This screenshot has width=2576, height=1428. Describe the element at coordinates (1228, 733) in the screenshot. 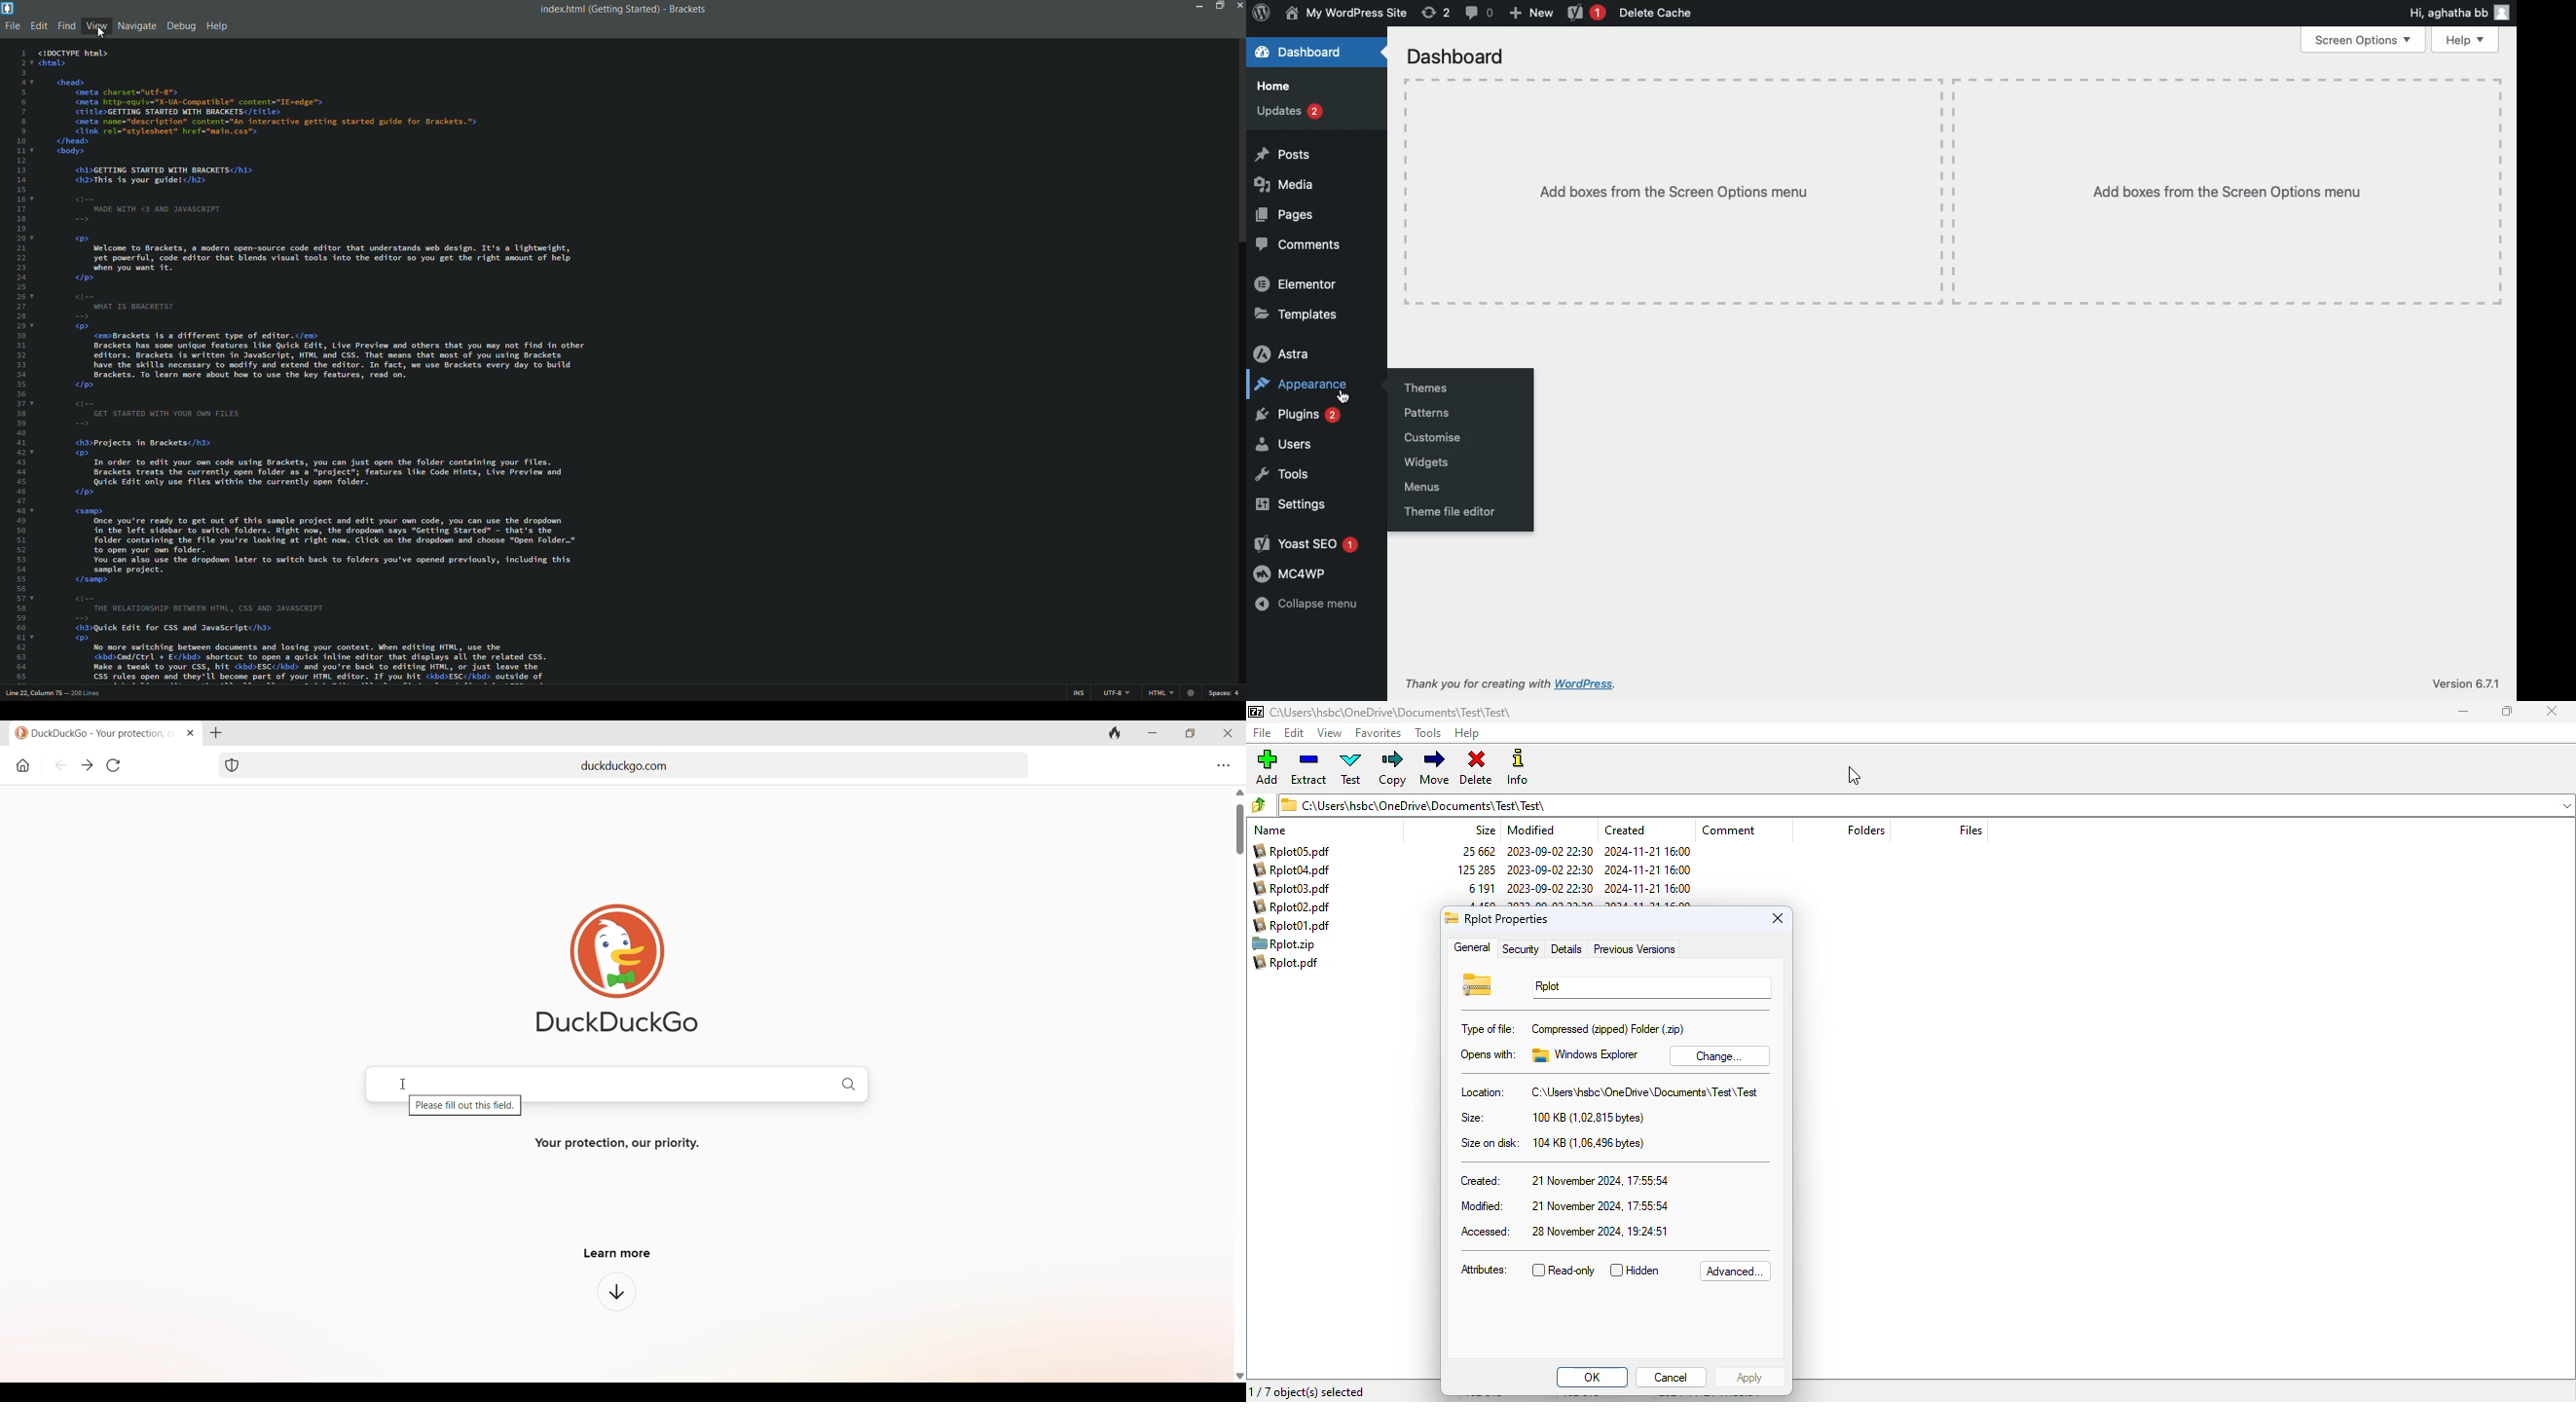

I see `Close browser` at that location.